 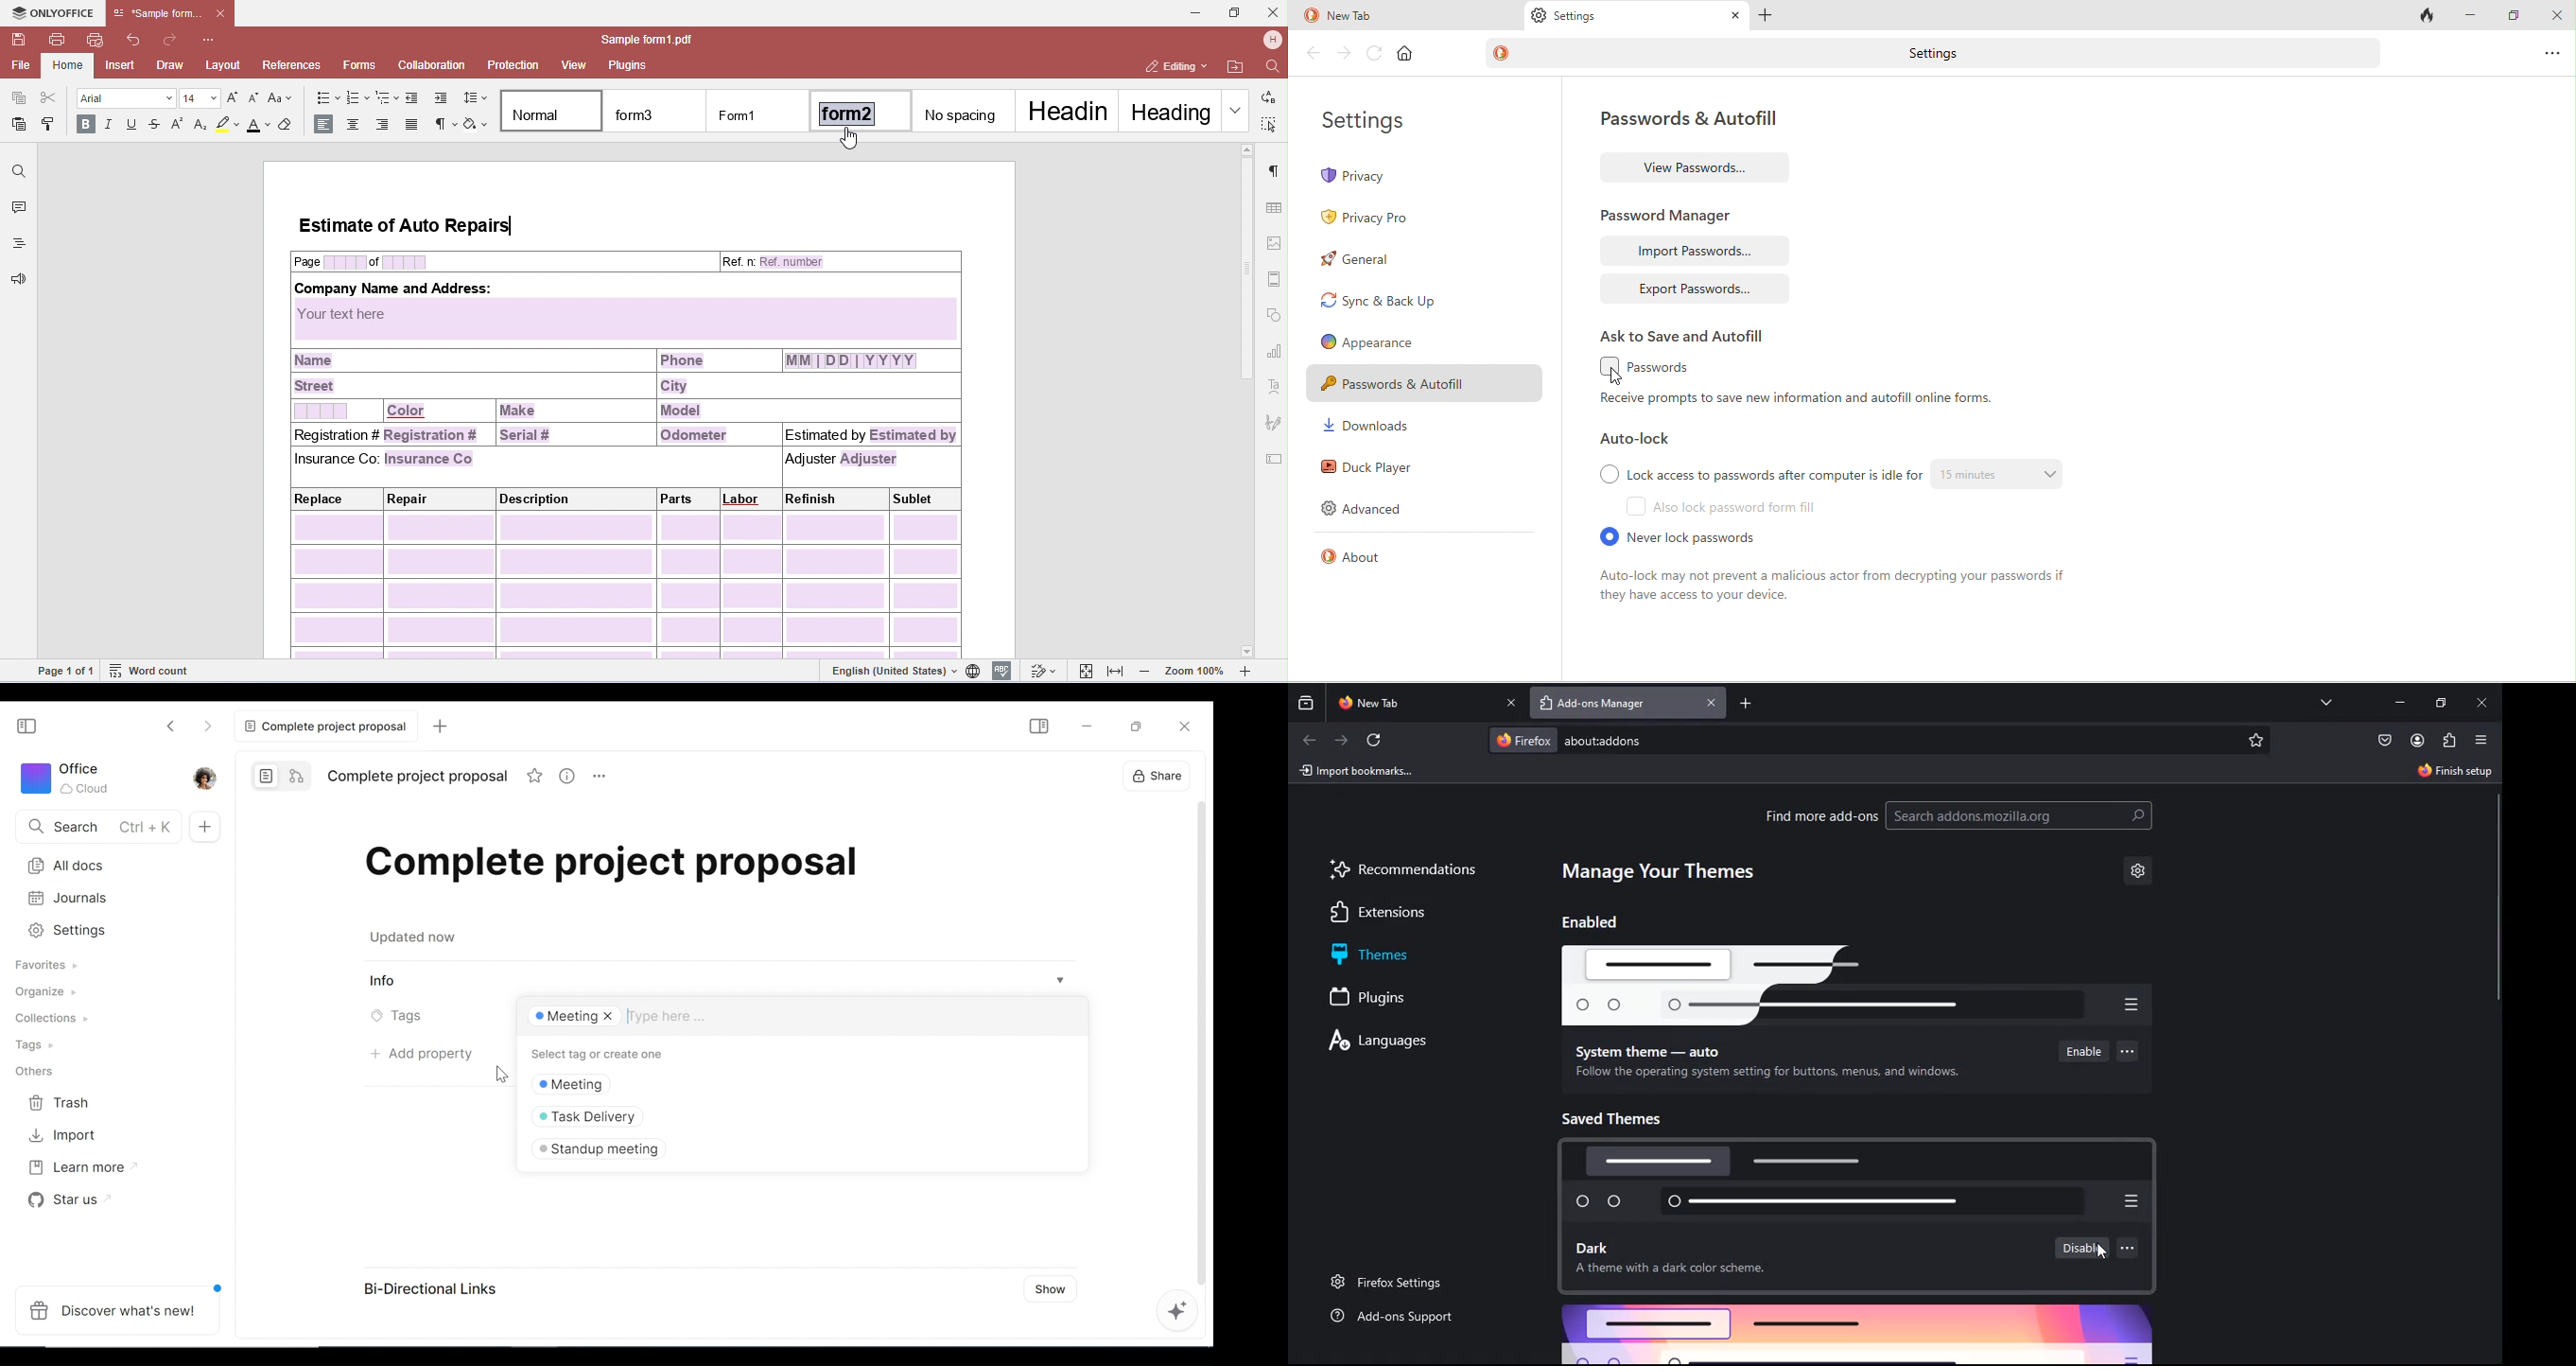 What do you see at coordinates (419, 1057) in the screenshot?
I see `Add property` at bounding box center [419, 1057].